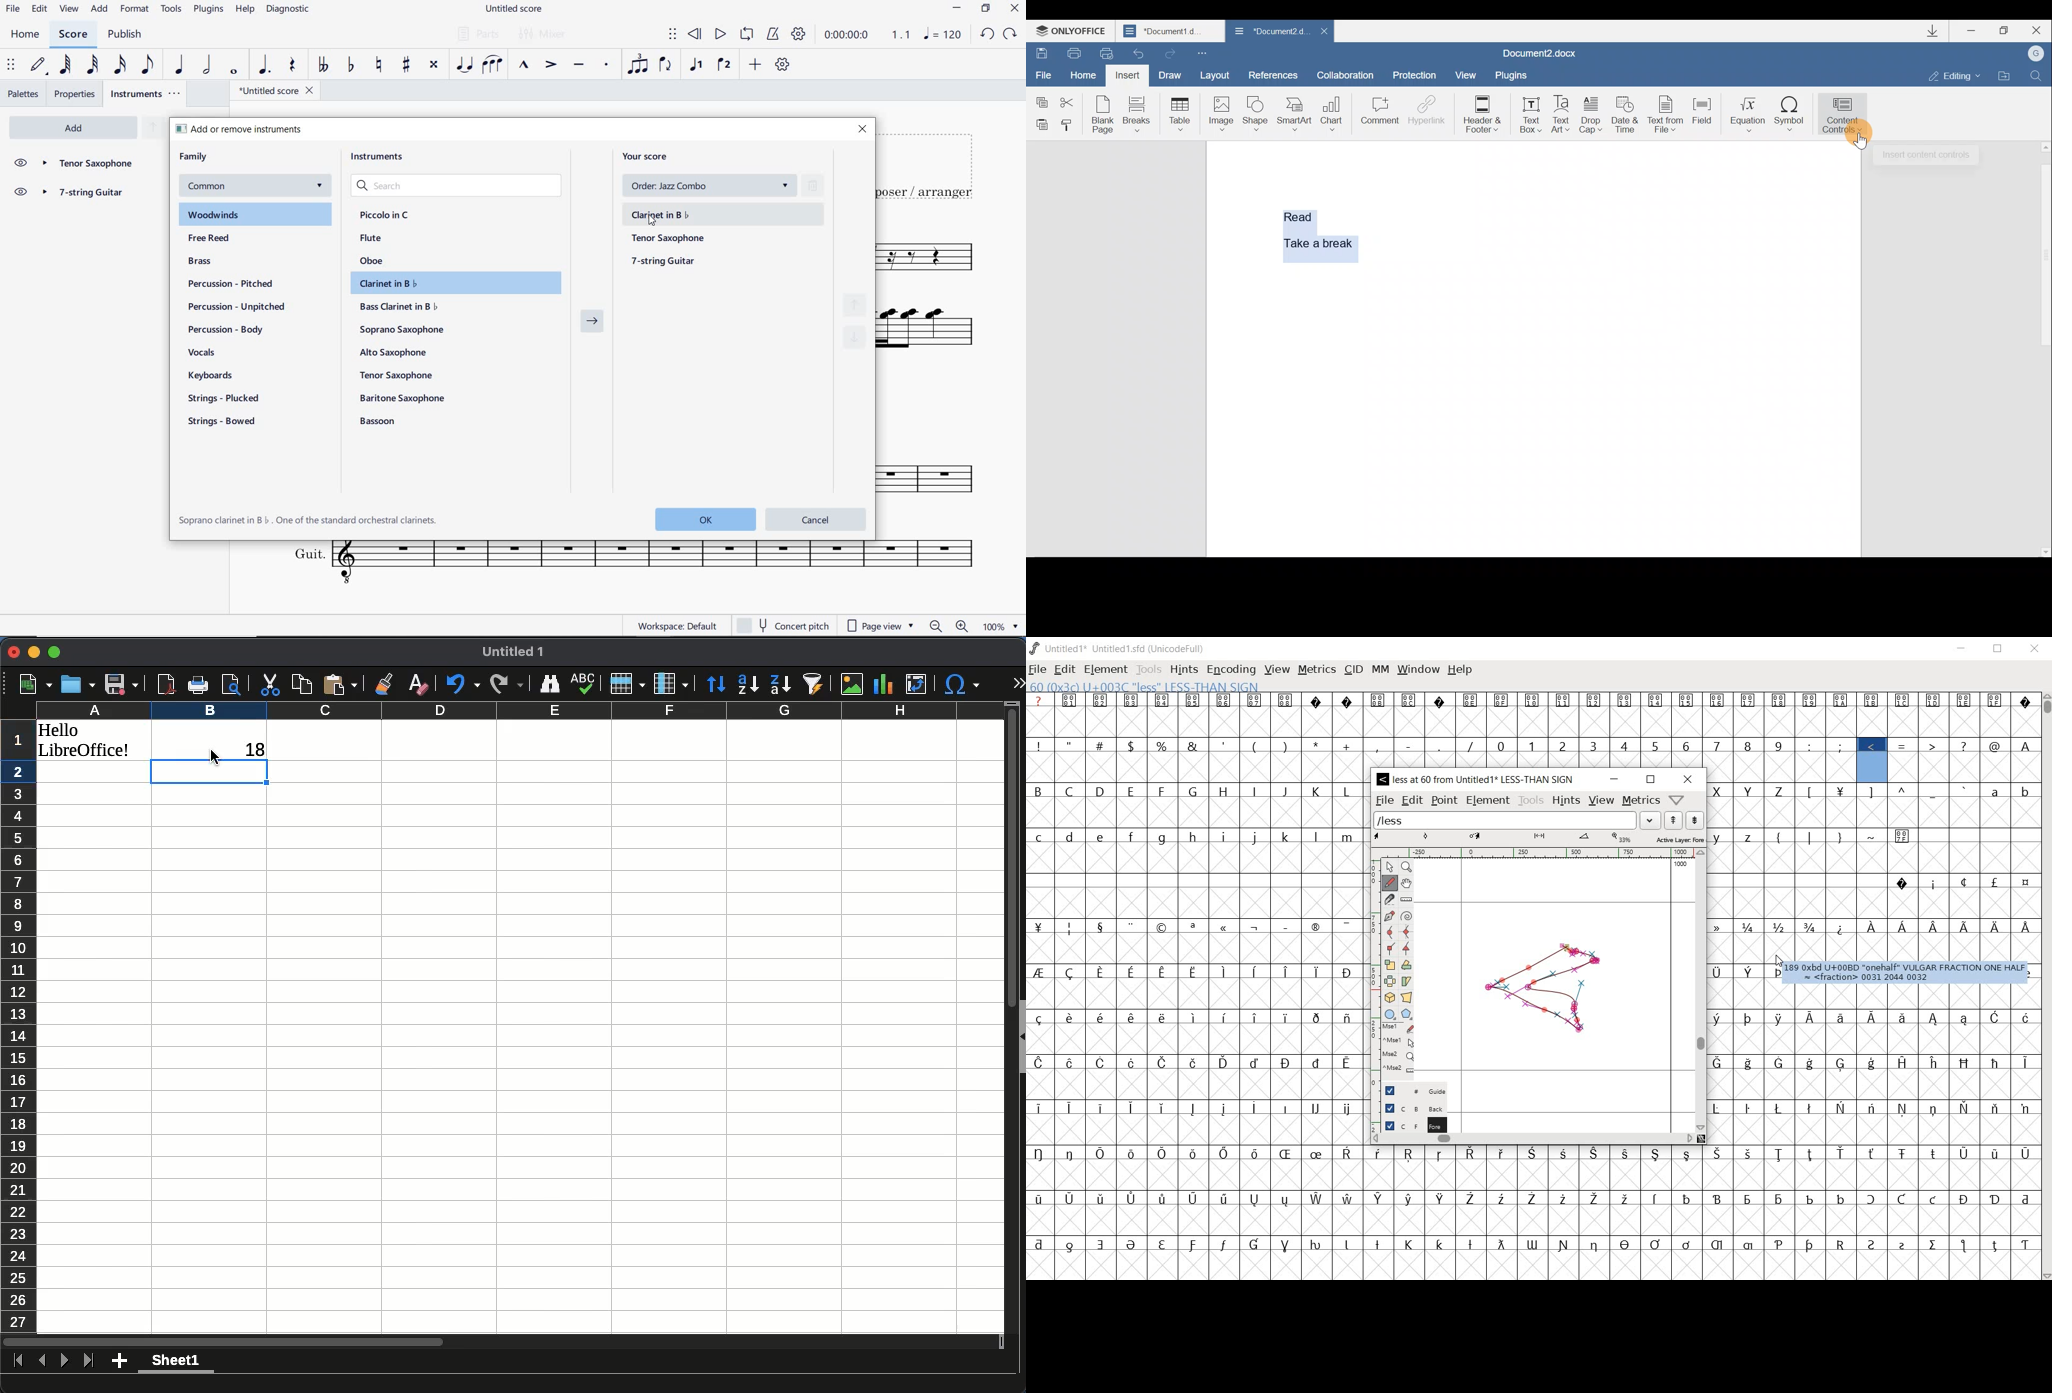 The image size is (2072, 1400). What do you see at coordinates (696, 66) in the screenshot?
I see `VOICE 1` at bounding box center [696, 66].